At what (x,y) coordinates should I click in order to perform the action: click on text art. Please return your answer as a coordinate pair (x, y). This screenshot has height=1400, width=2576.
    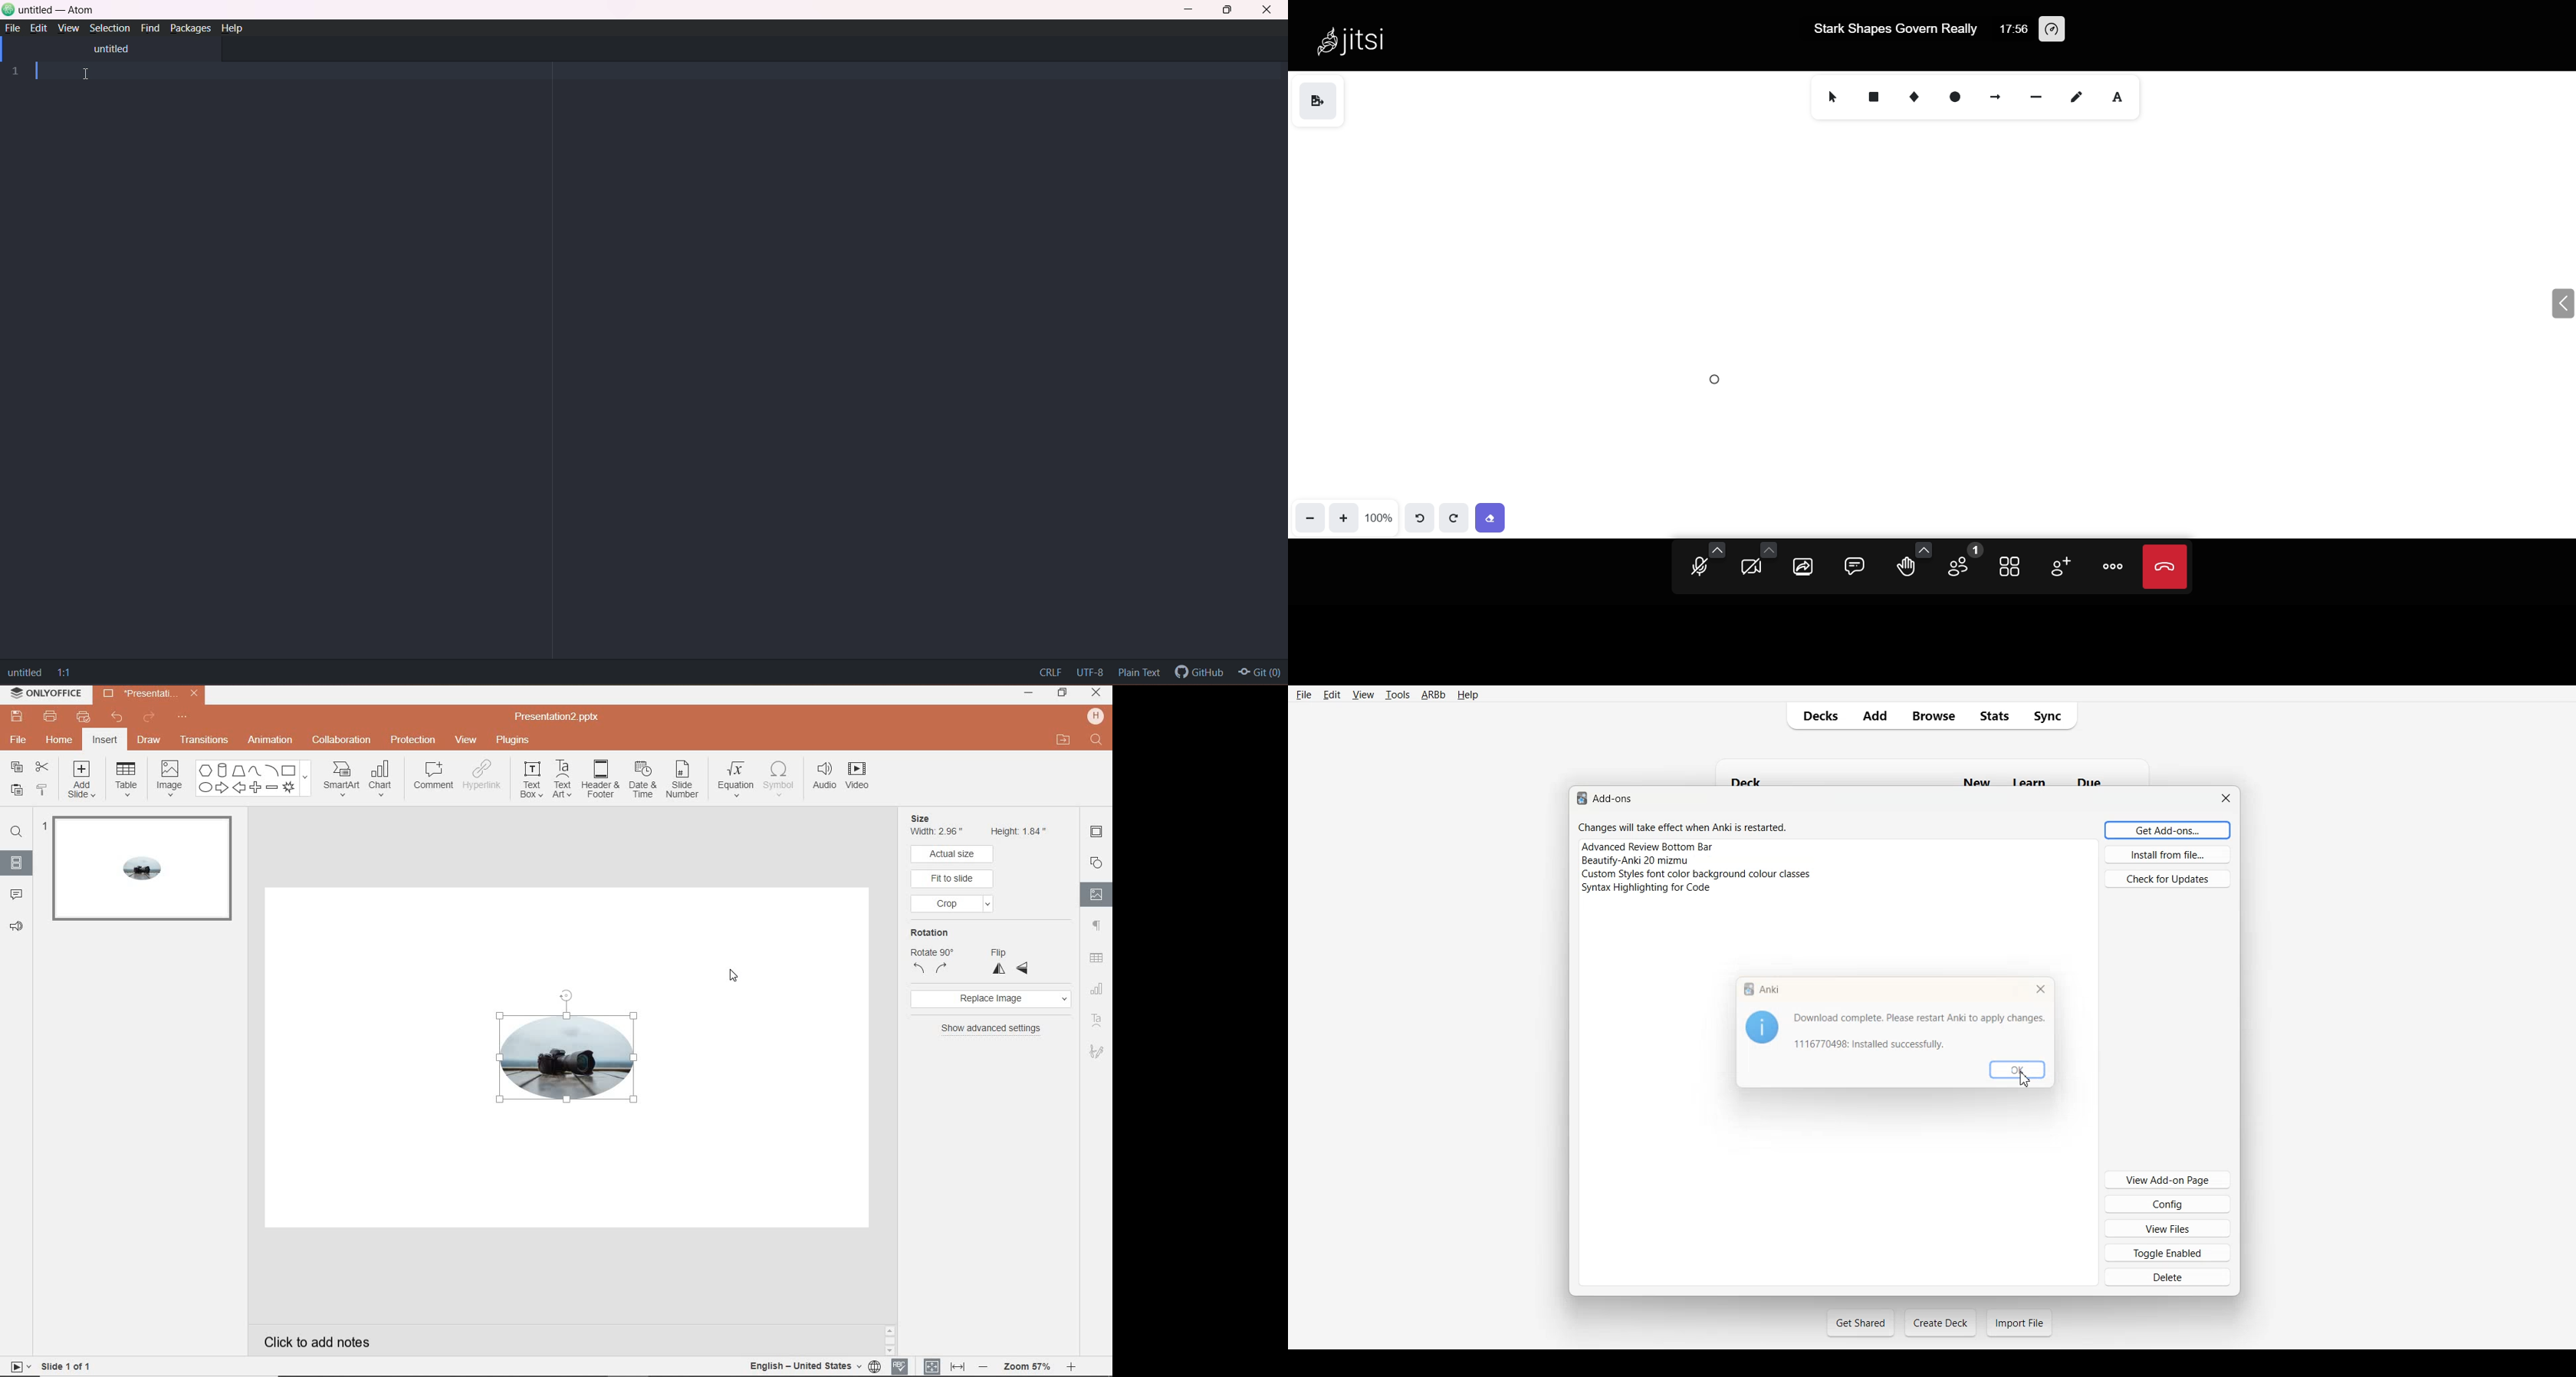
    Looking at the image, I should click on (1097, 1021).